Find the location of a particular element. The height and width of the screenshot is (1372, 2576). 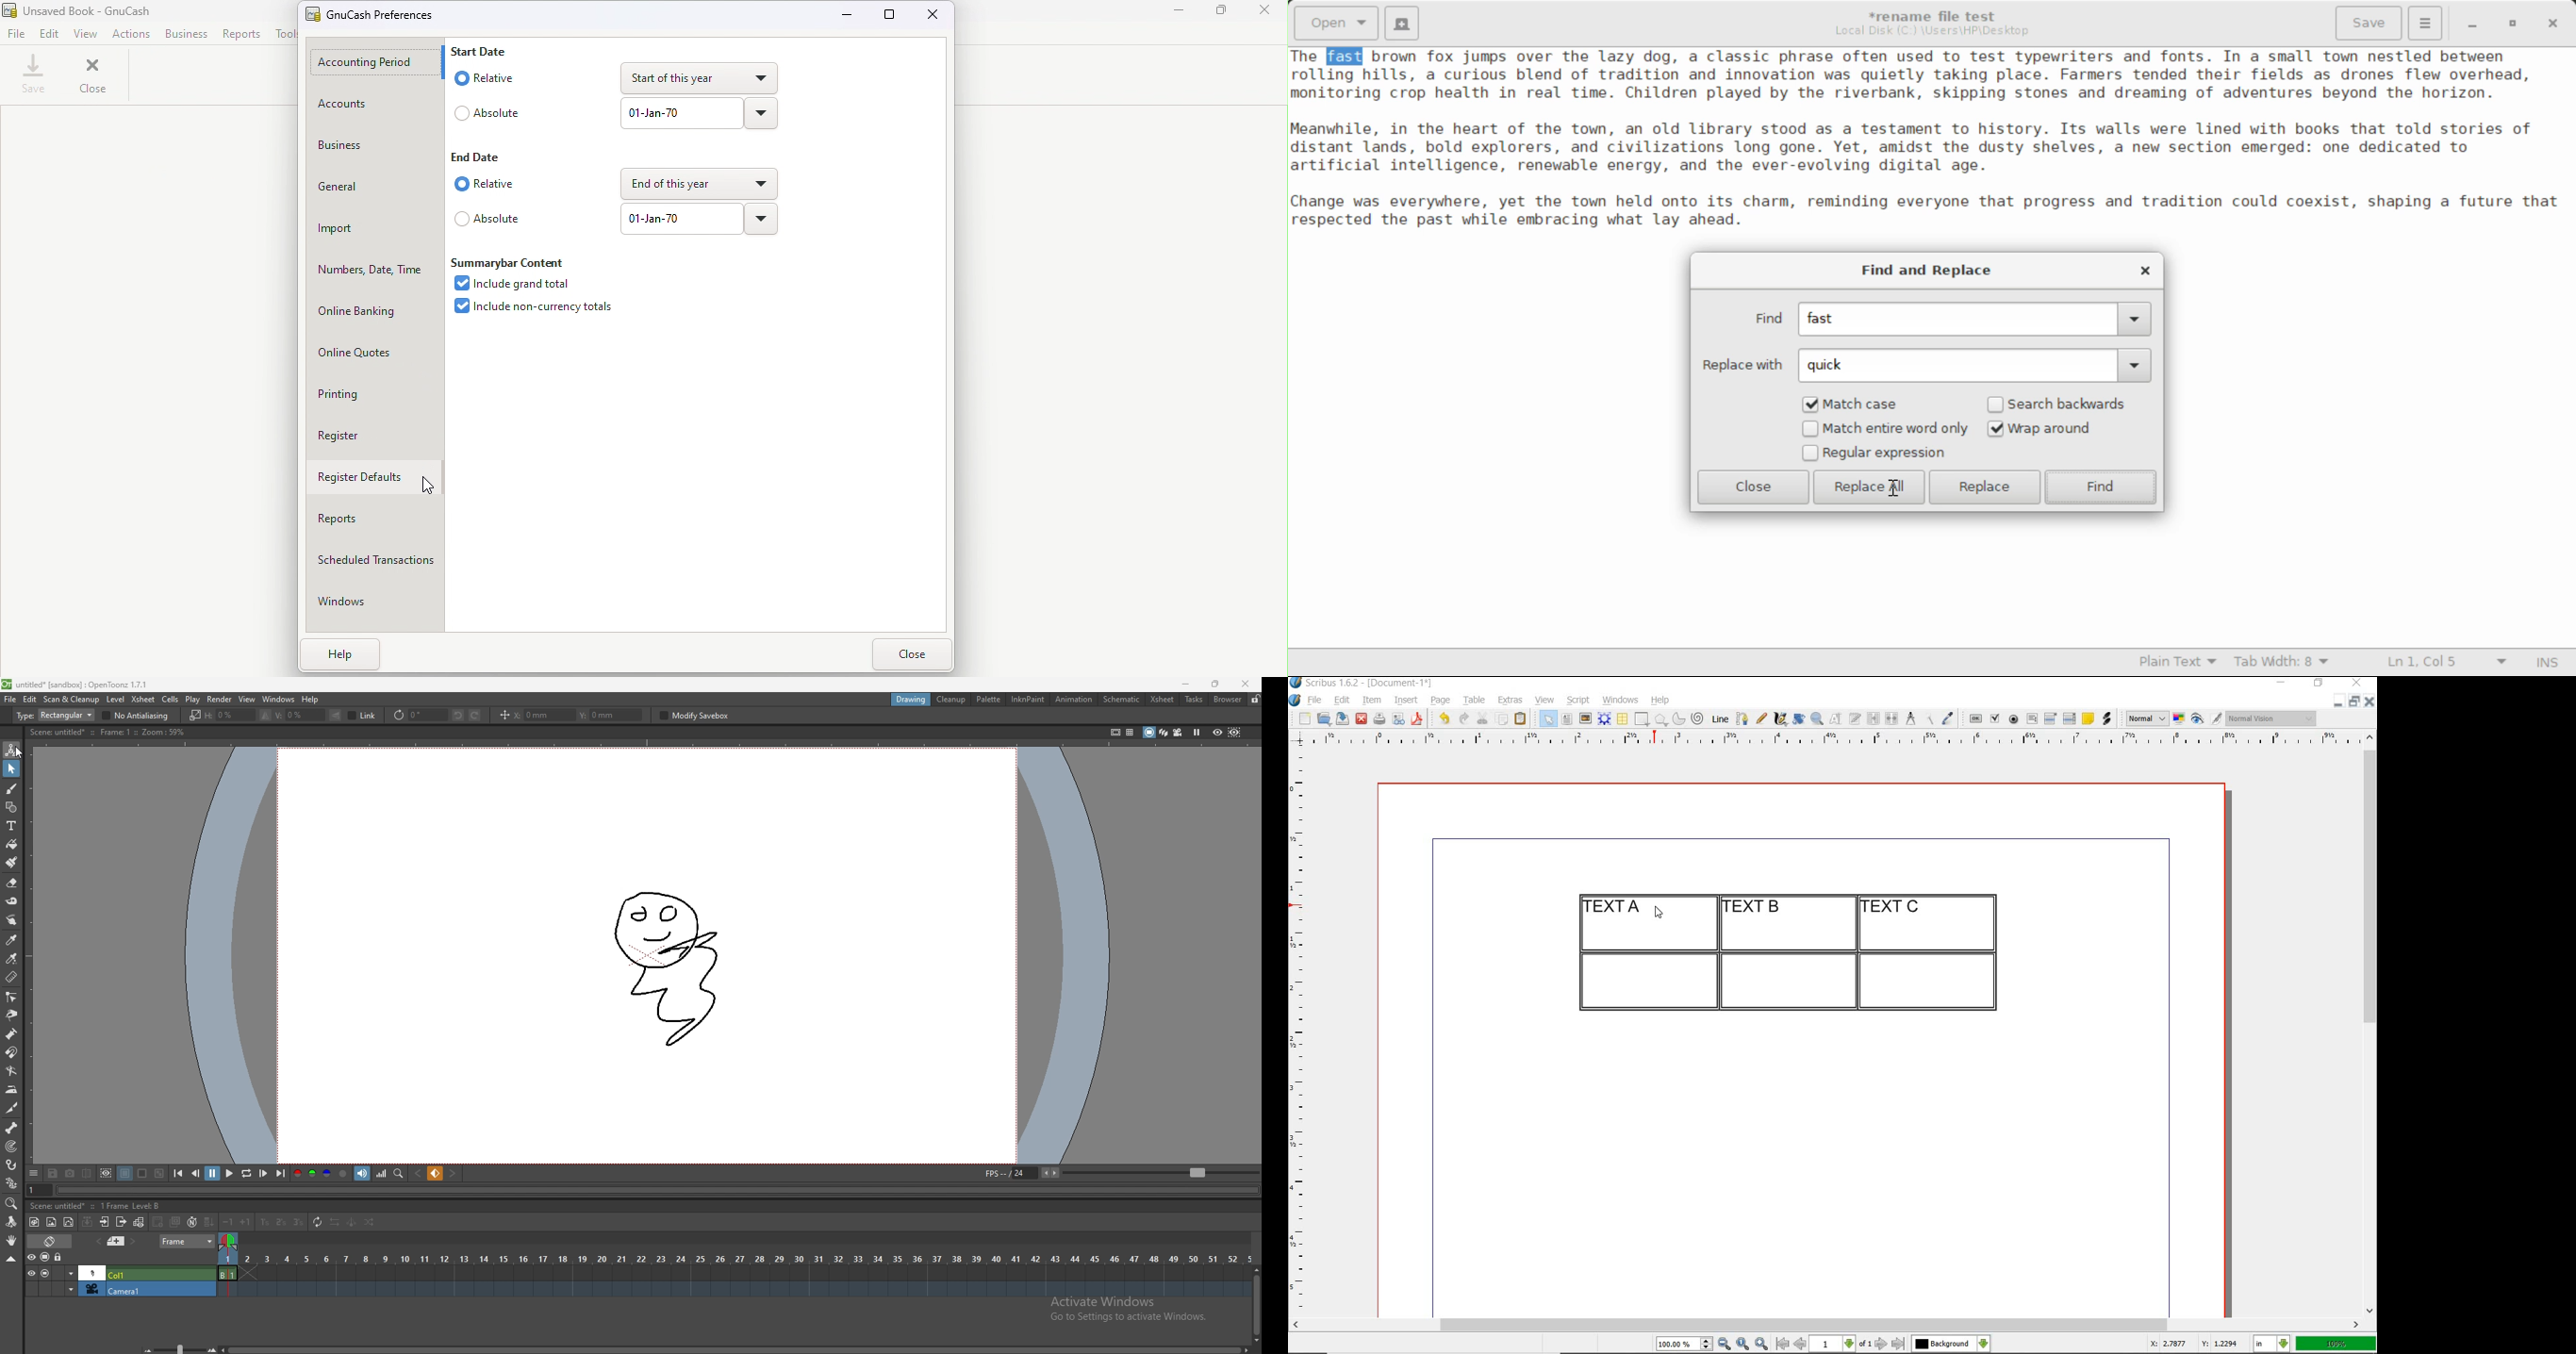

select the current layer is located at coordinates (1951, 1344).